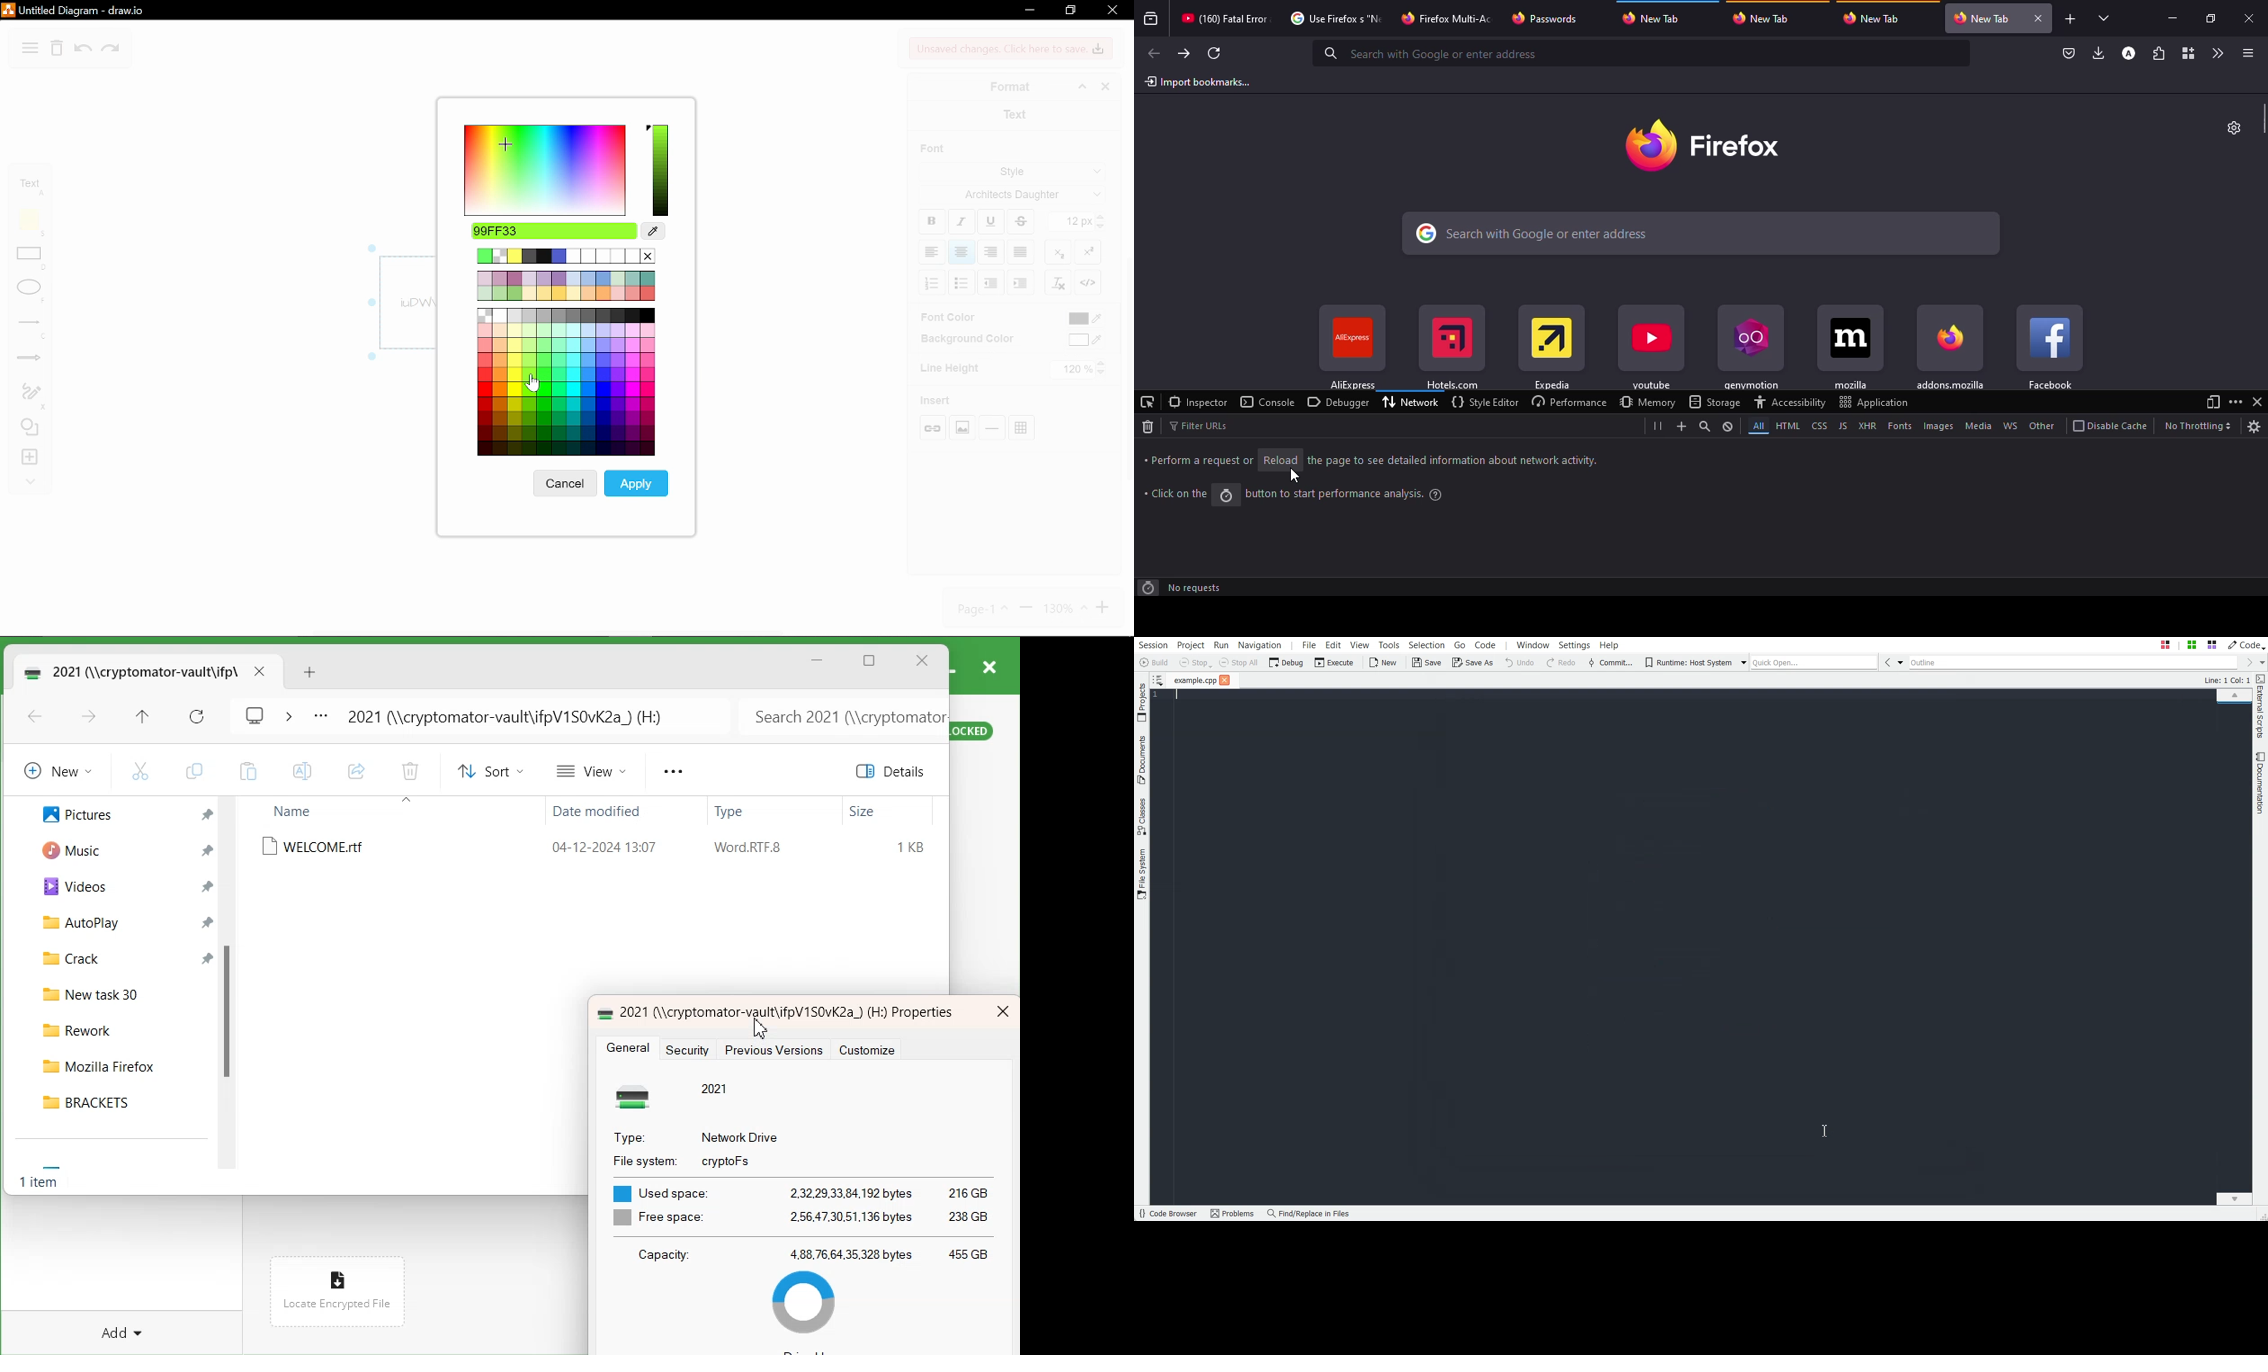  I want to click on insert, so click(26, 461).